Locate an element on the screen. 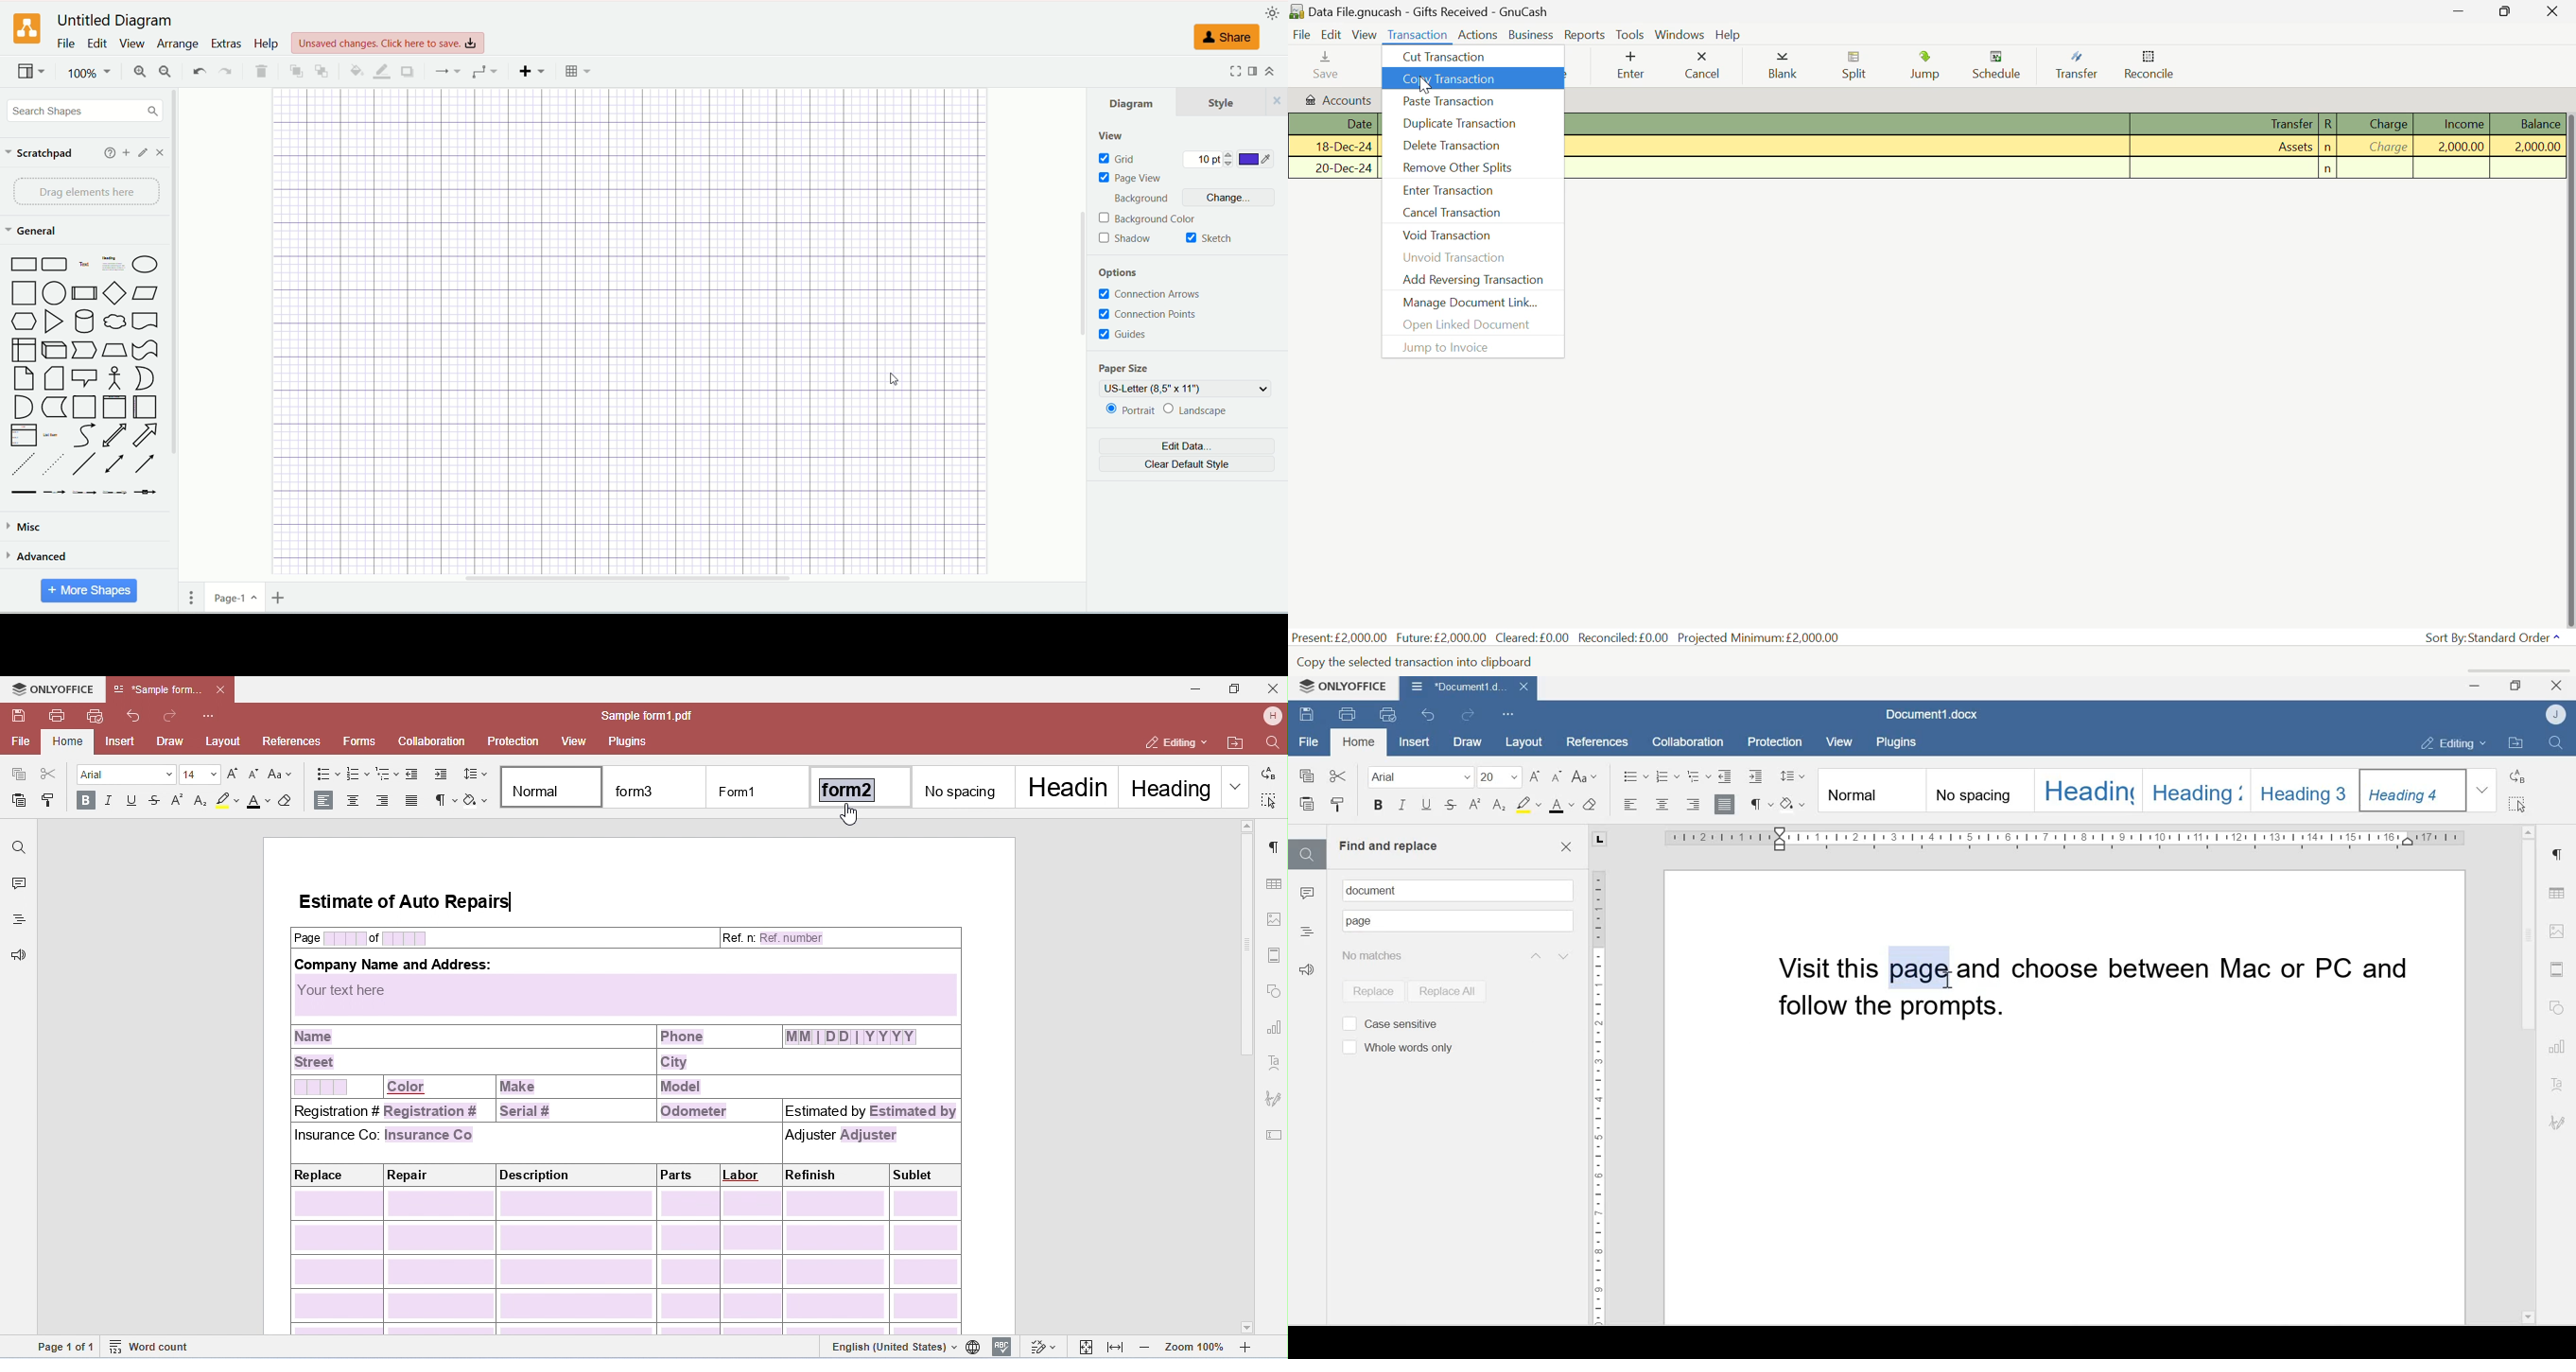 The image size is (2576, 1372). style is located at coordinates (1232, 101).